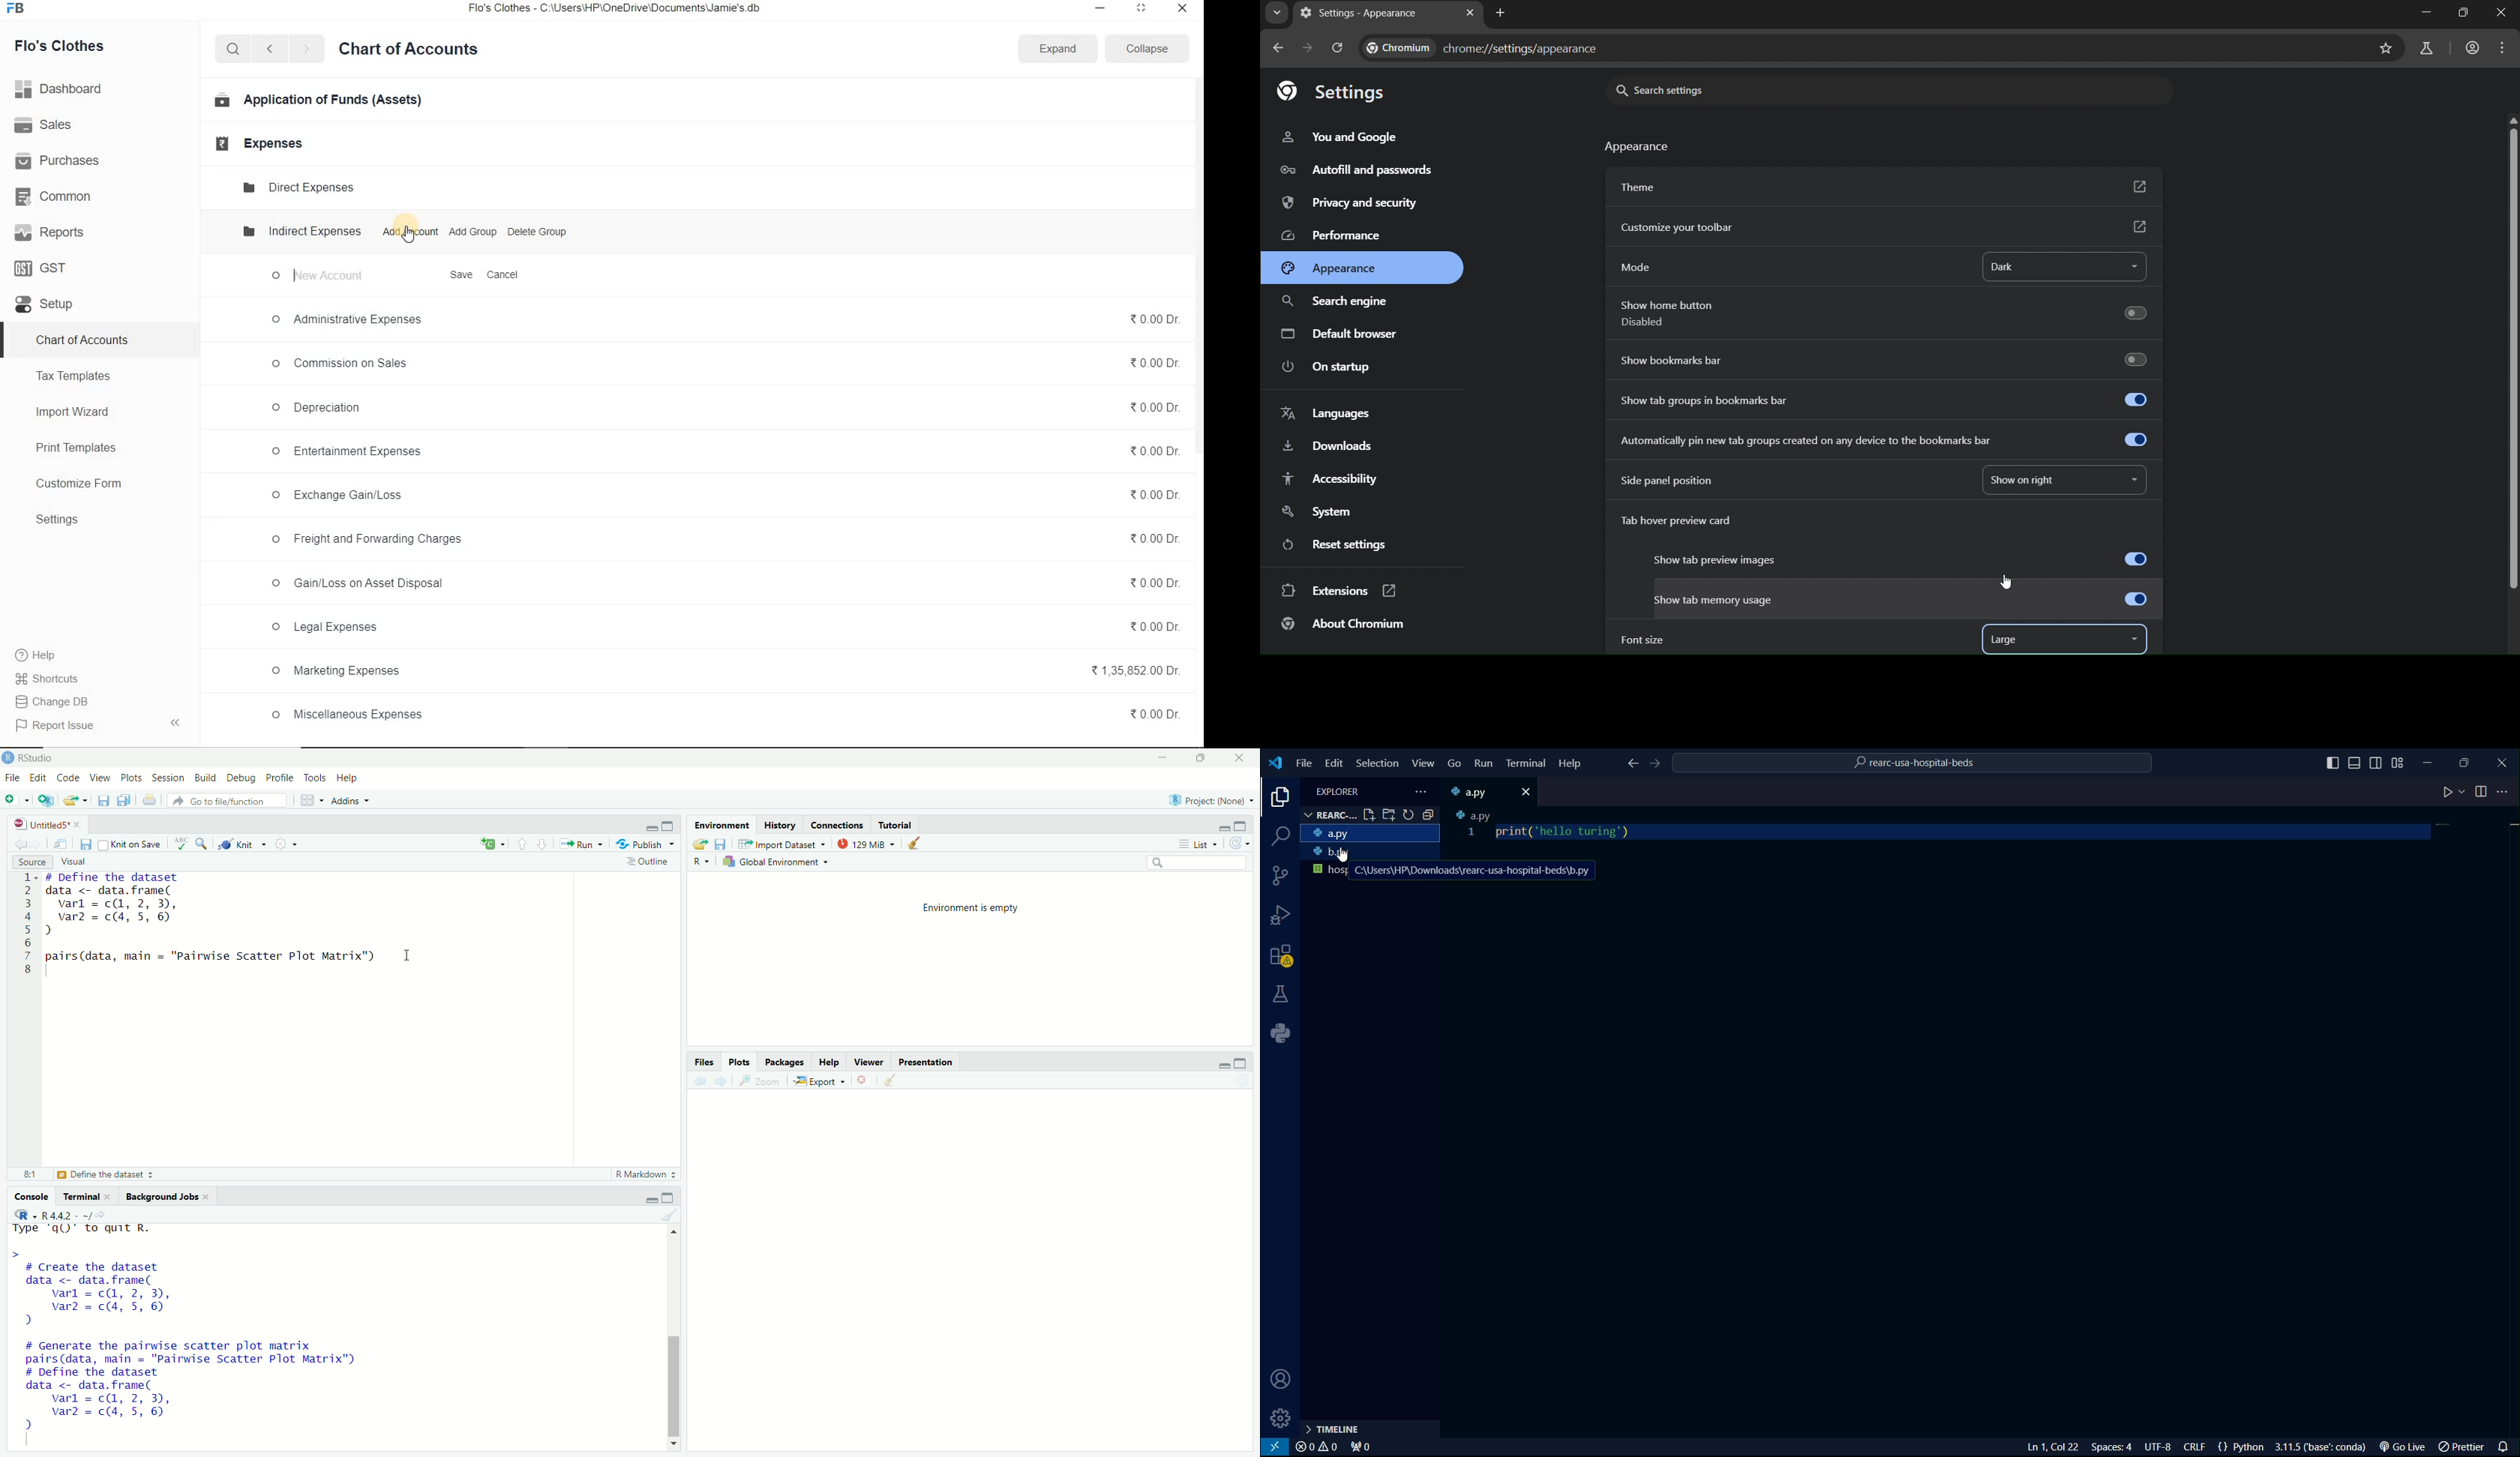  I want to click on go menu, so click(1456, 763).